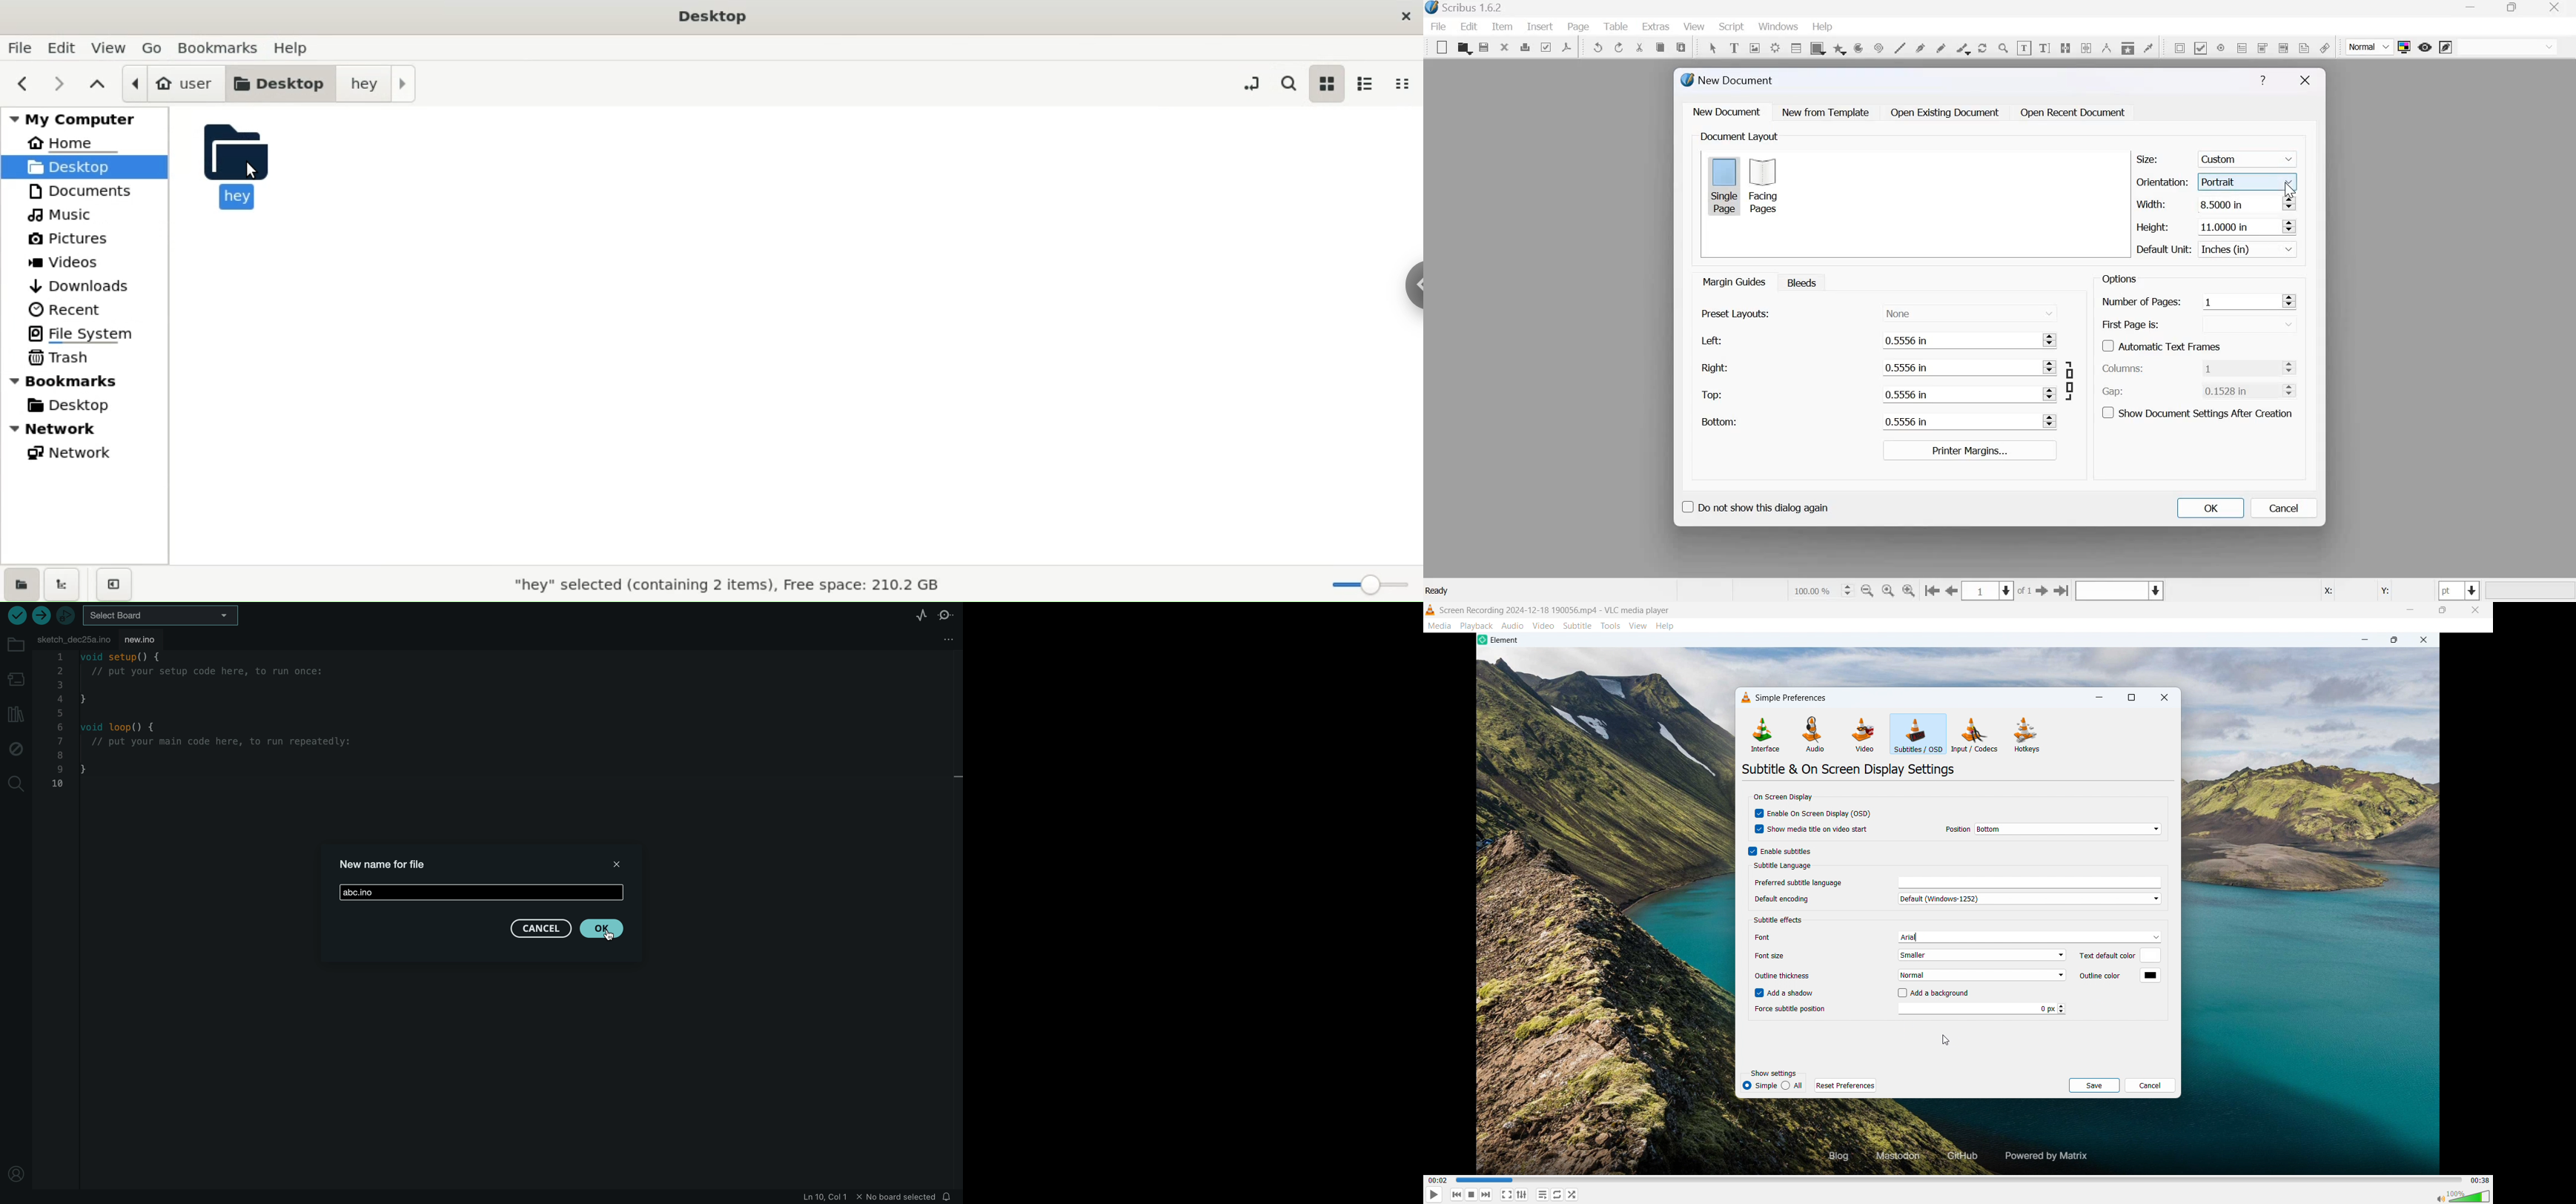 The width and height of the screenshot is (2576, 1204). What do you see at coordinates (1507, 1195) in the screenshot?
I see `full screen` at bounding box center [1507, 1195].